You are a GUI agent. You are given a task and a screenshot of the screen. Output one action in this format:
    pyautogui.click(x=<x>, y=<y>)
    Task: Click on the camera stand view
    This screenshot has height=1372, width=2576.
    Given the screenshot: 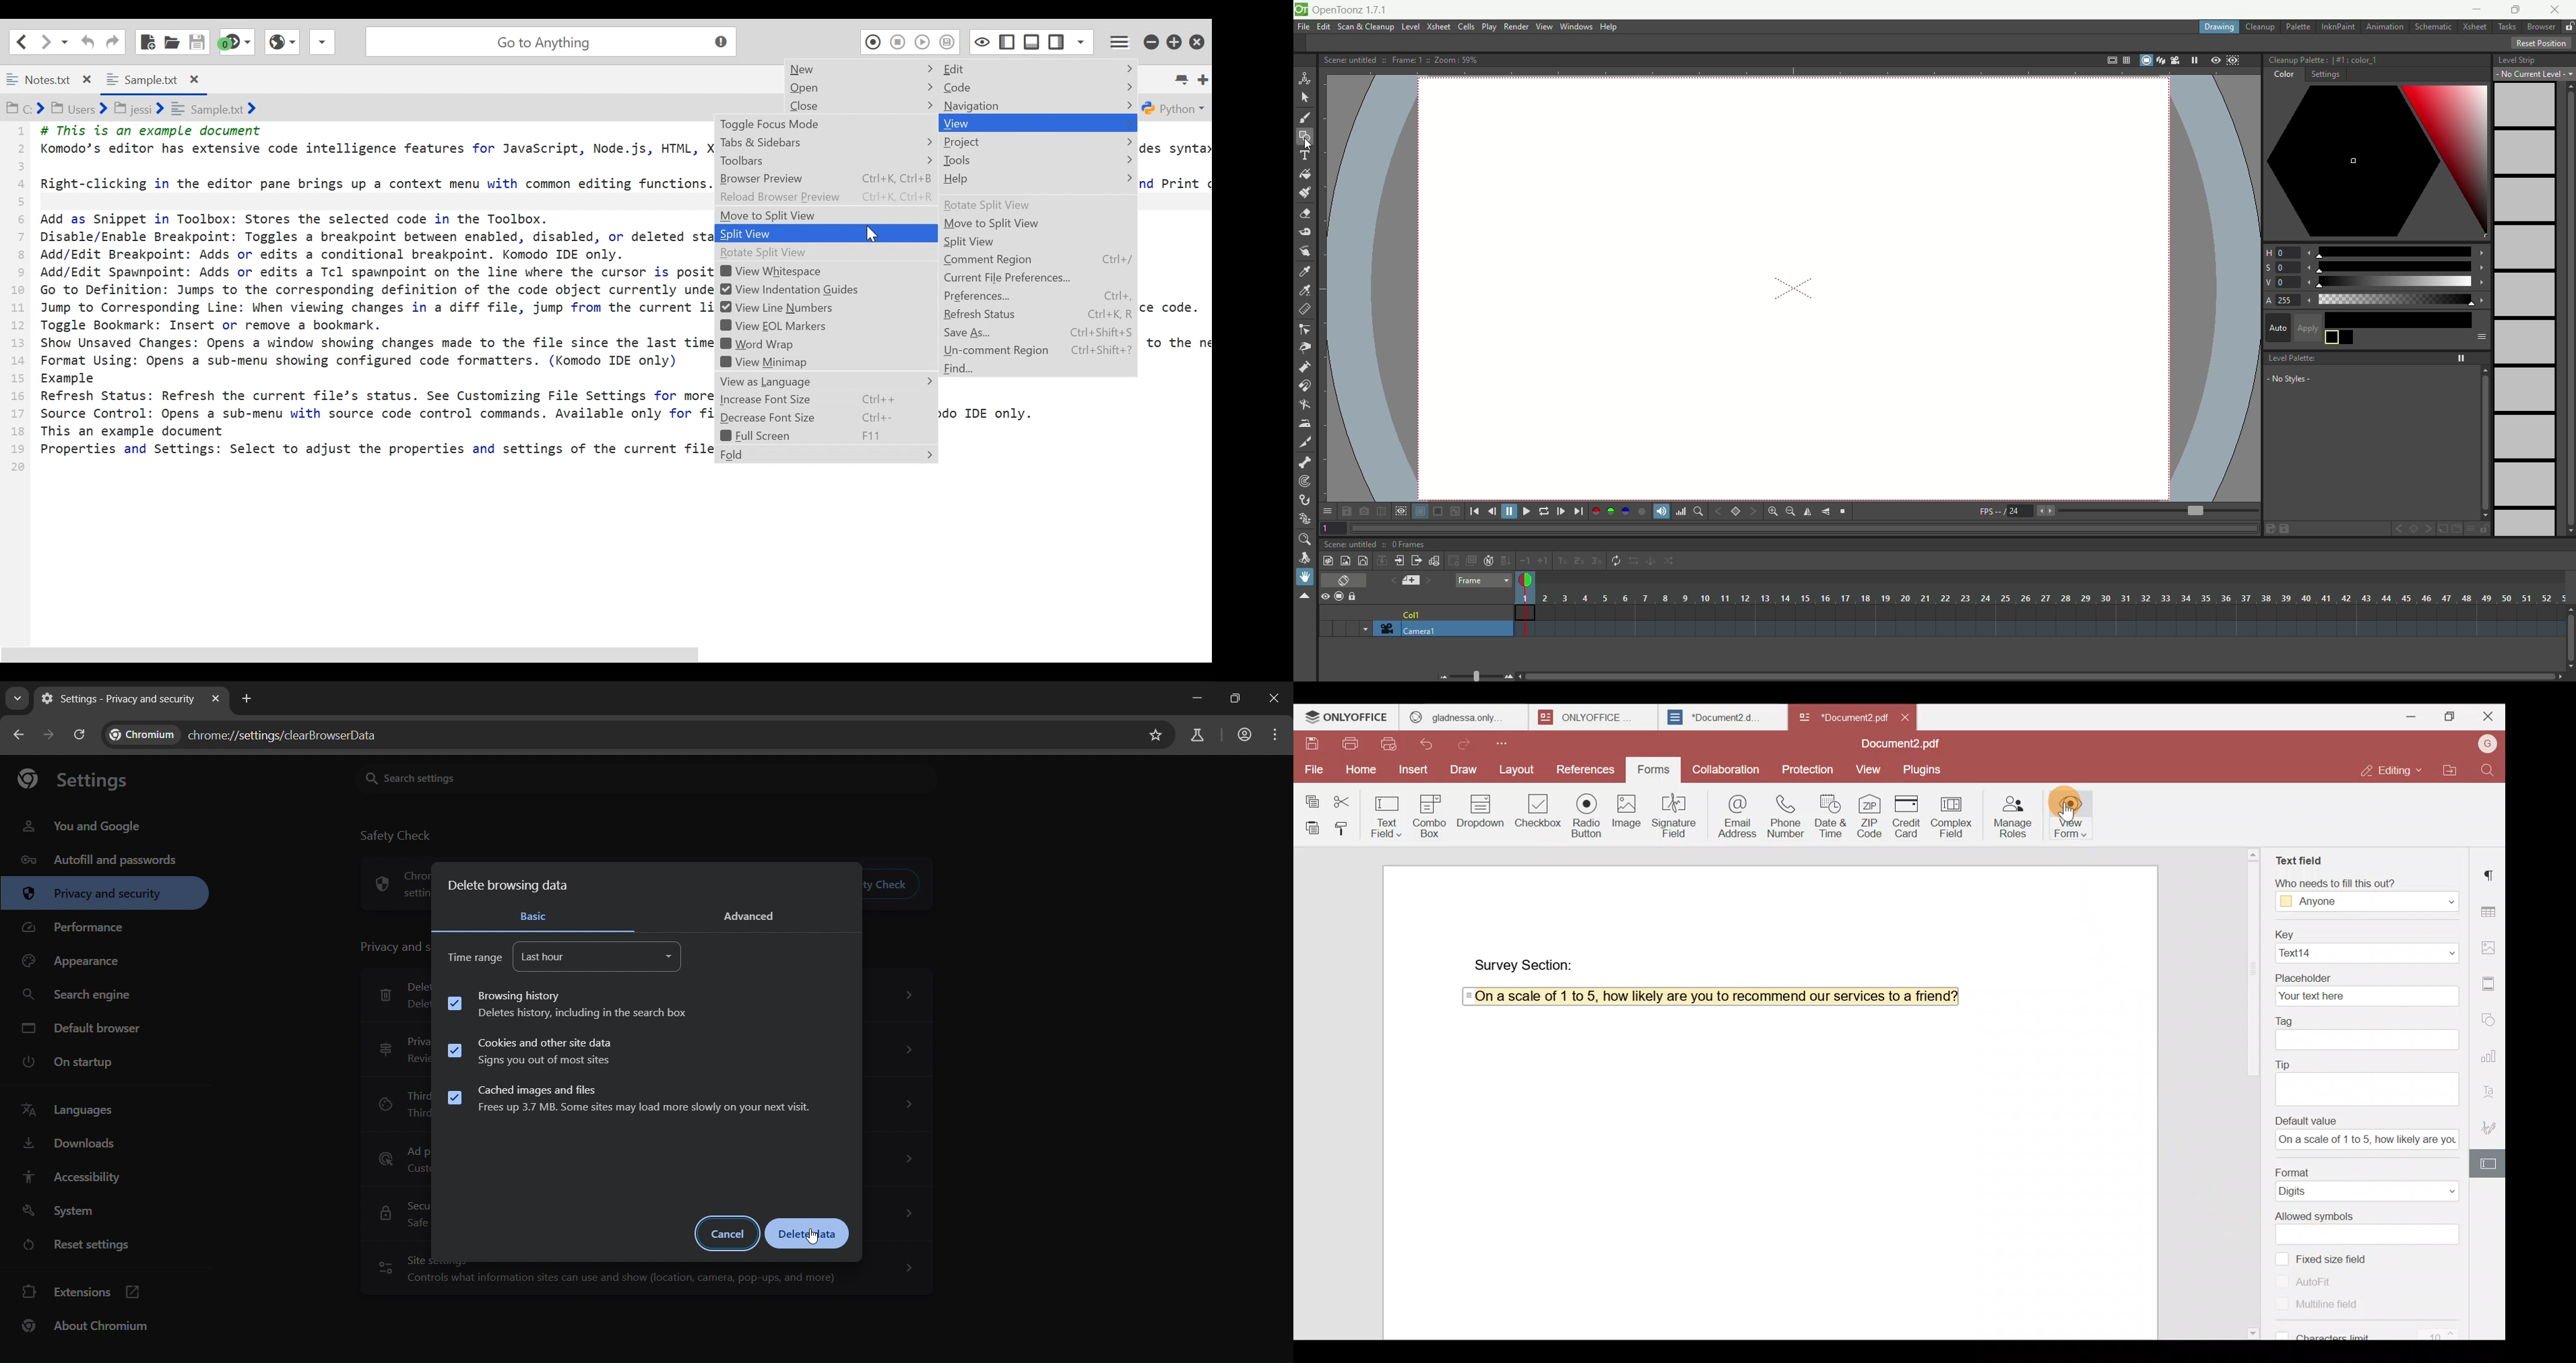 What is the action you would take?
    pyautogui.click(x=2144, y=61)
    